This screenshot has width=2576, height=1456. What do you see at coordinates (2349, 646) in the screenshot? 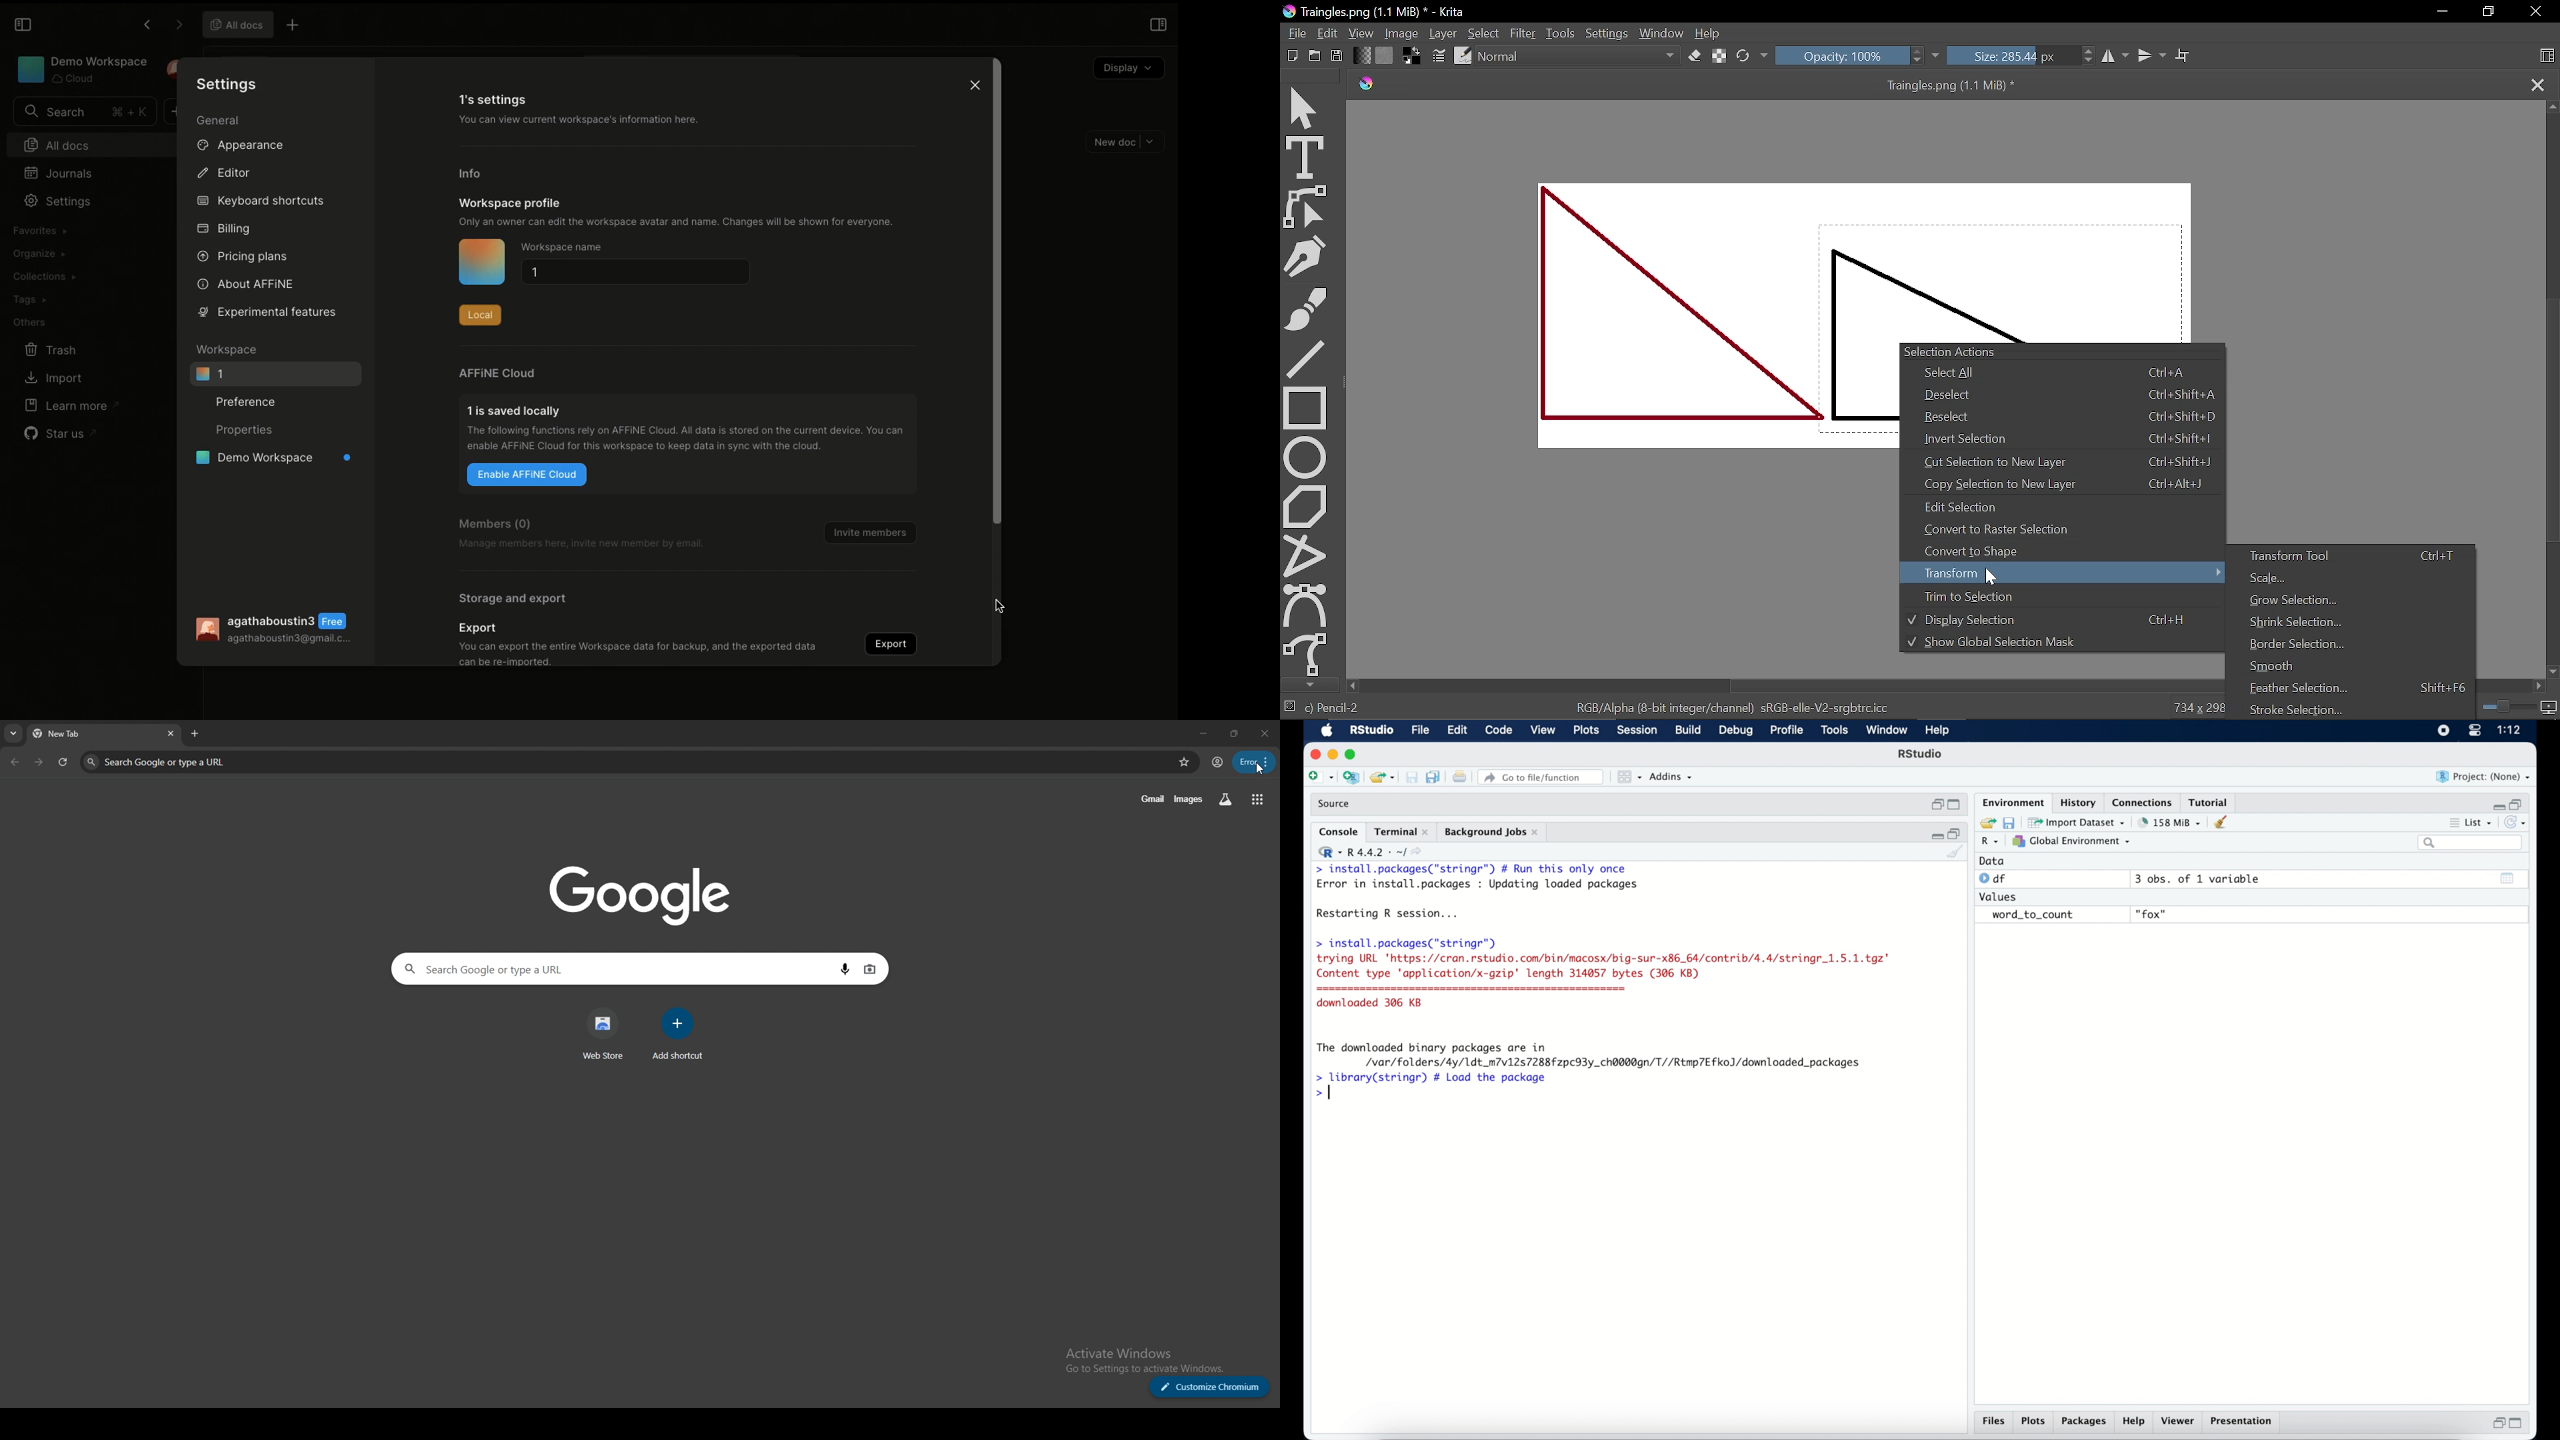
I see `Border selection` at bounding box center [2349, 646].